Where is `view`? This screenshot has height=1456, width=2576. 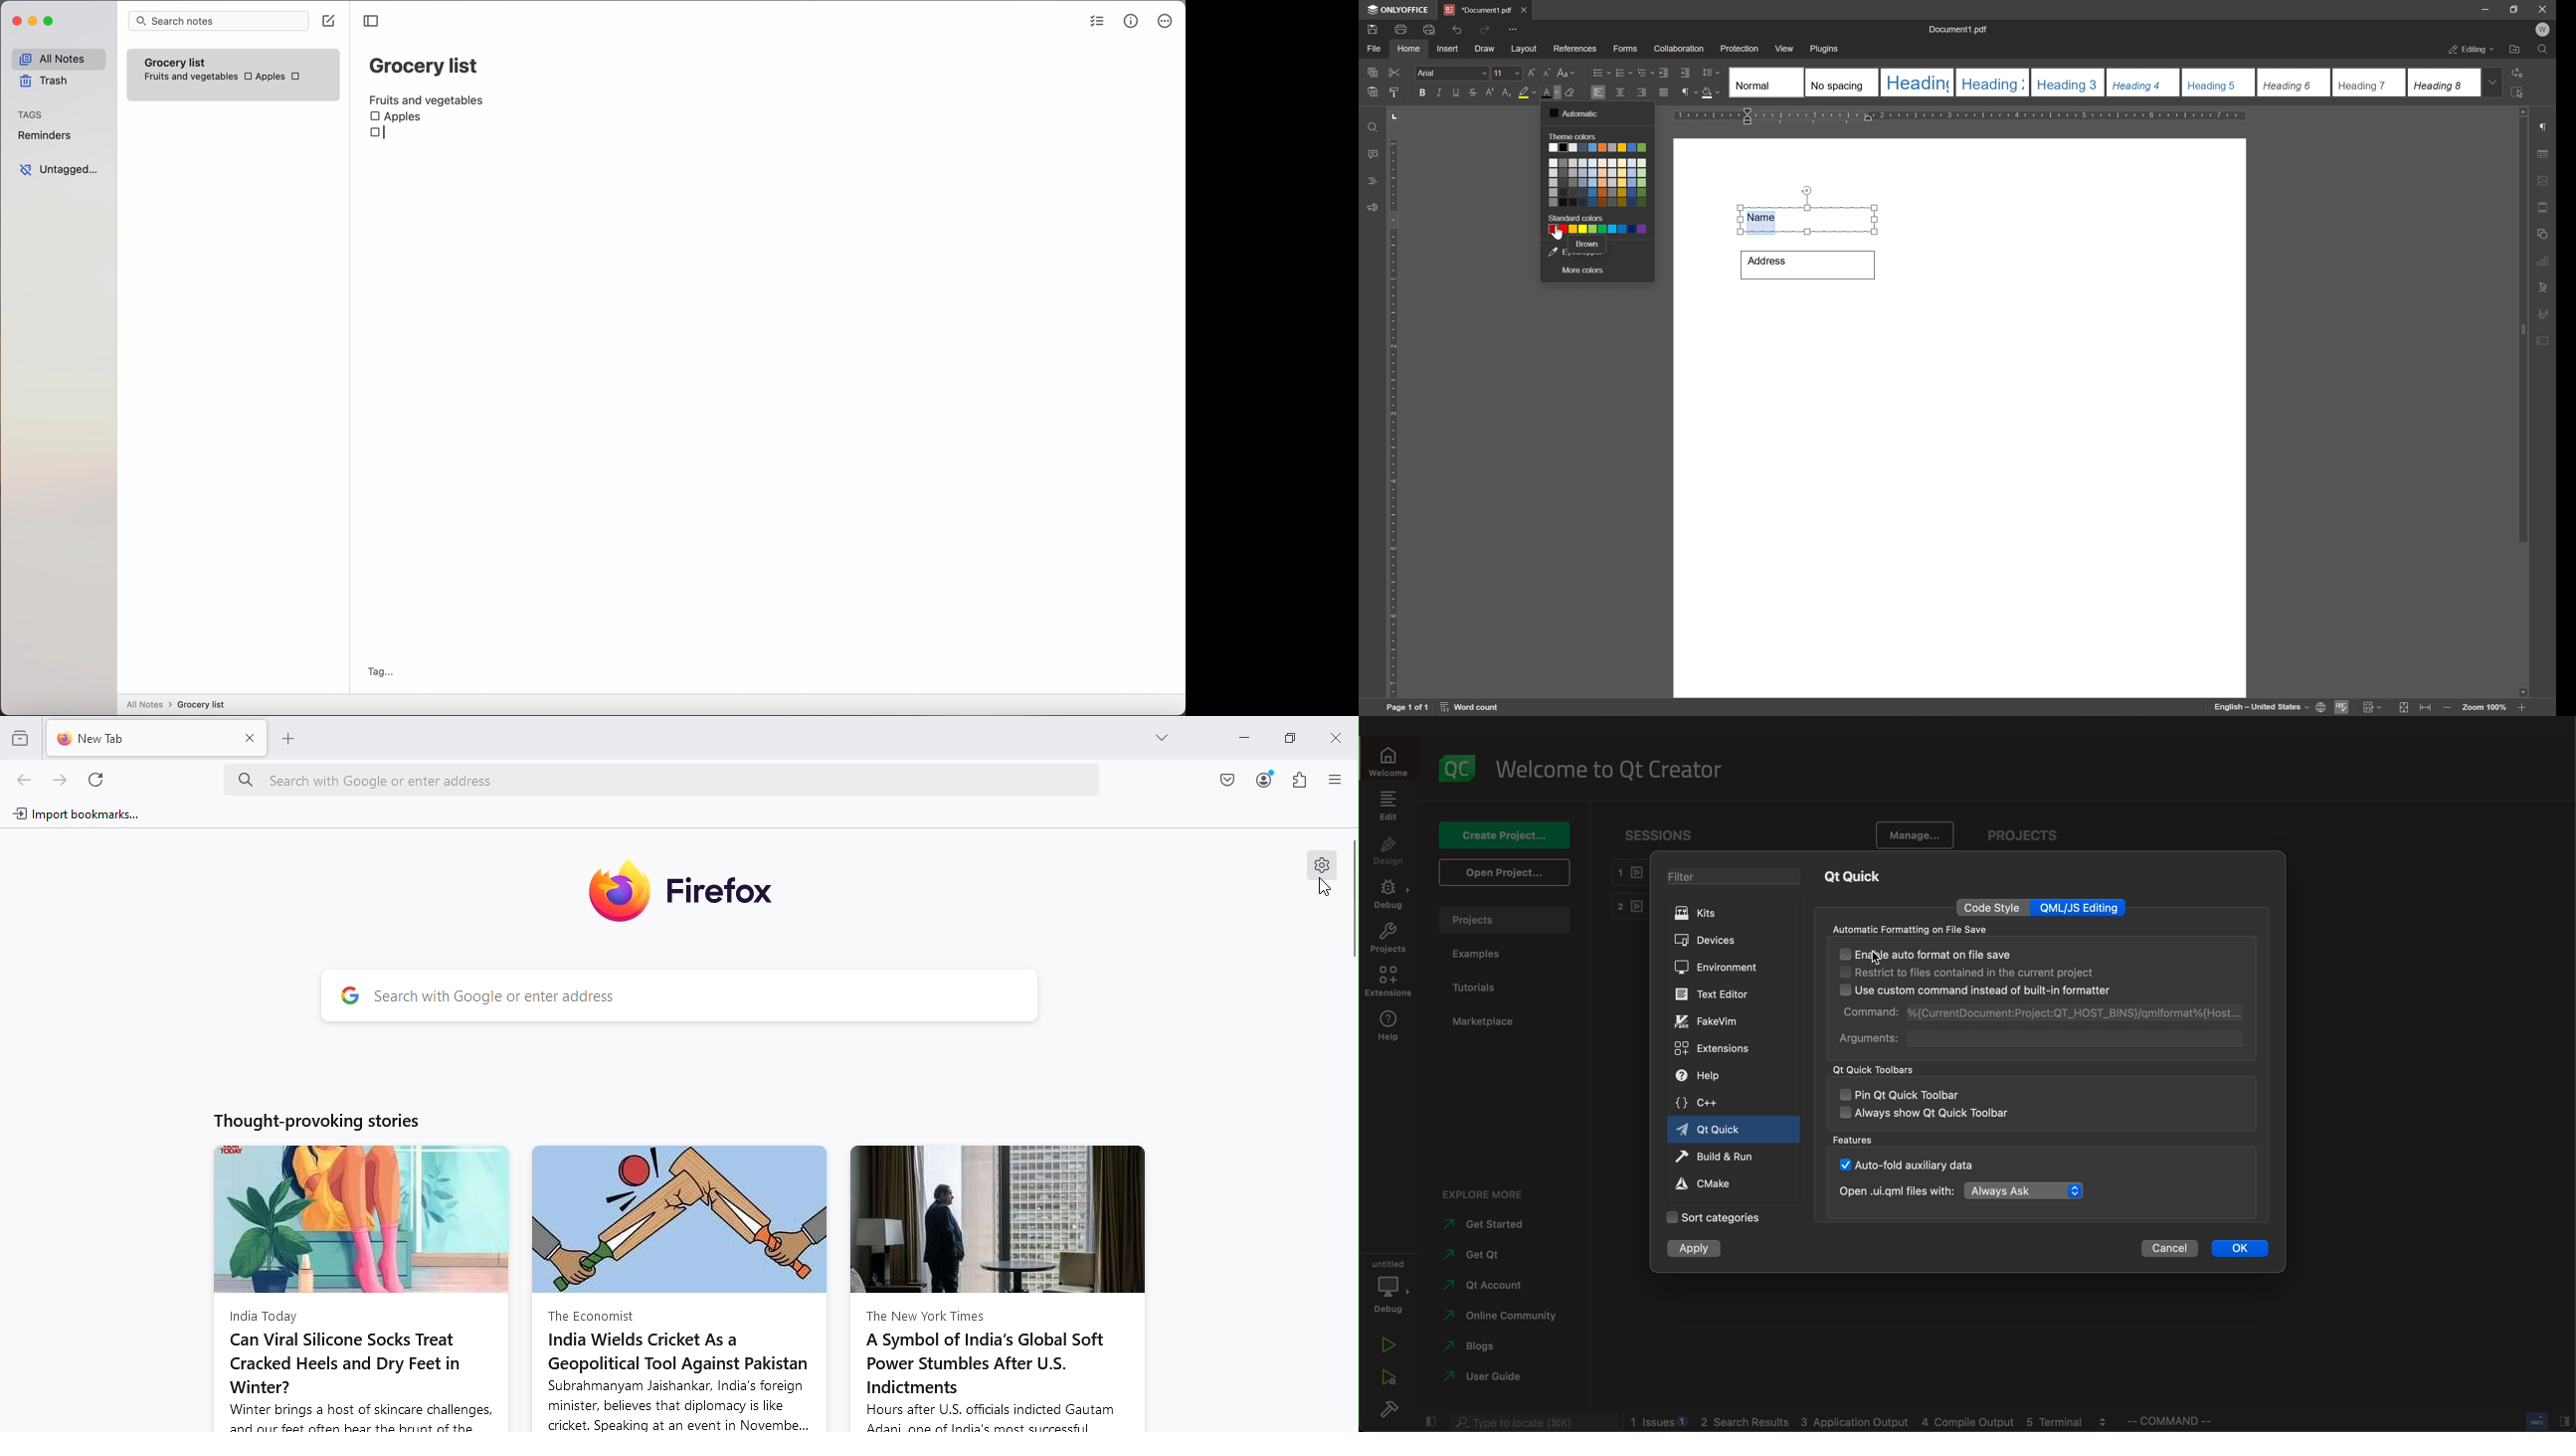
view is located at coordinates (1786, 48).